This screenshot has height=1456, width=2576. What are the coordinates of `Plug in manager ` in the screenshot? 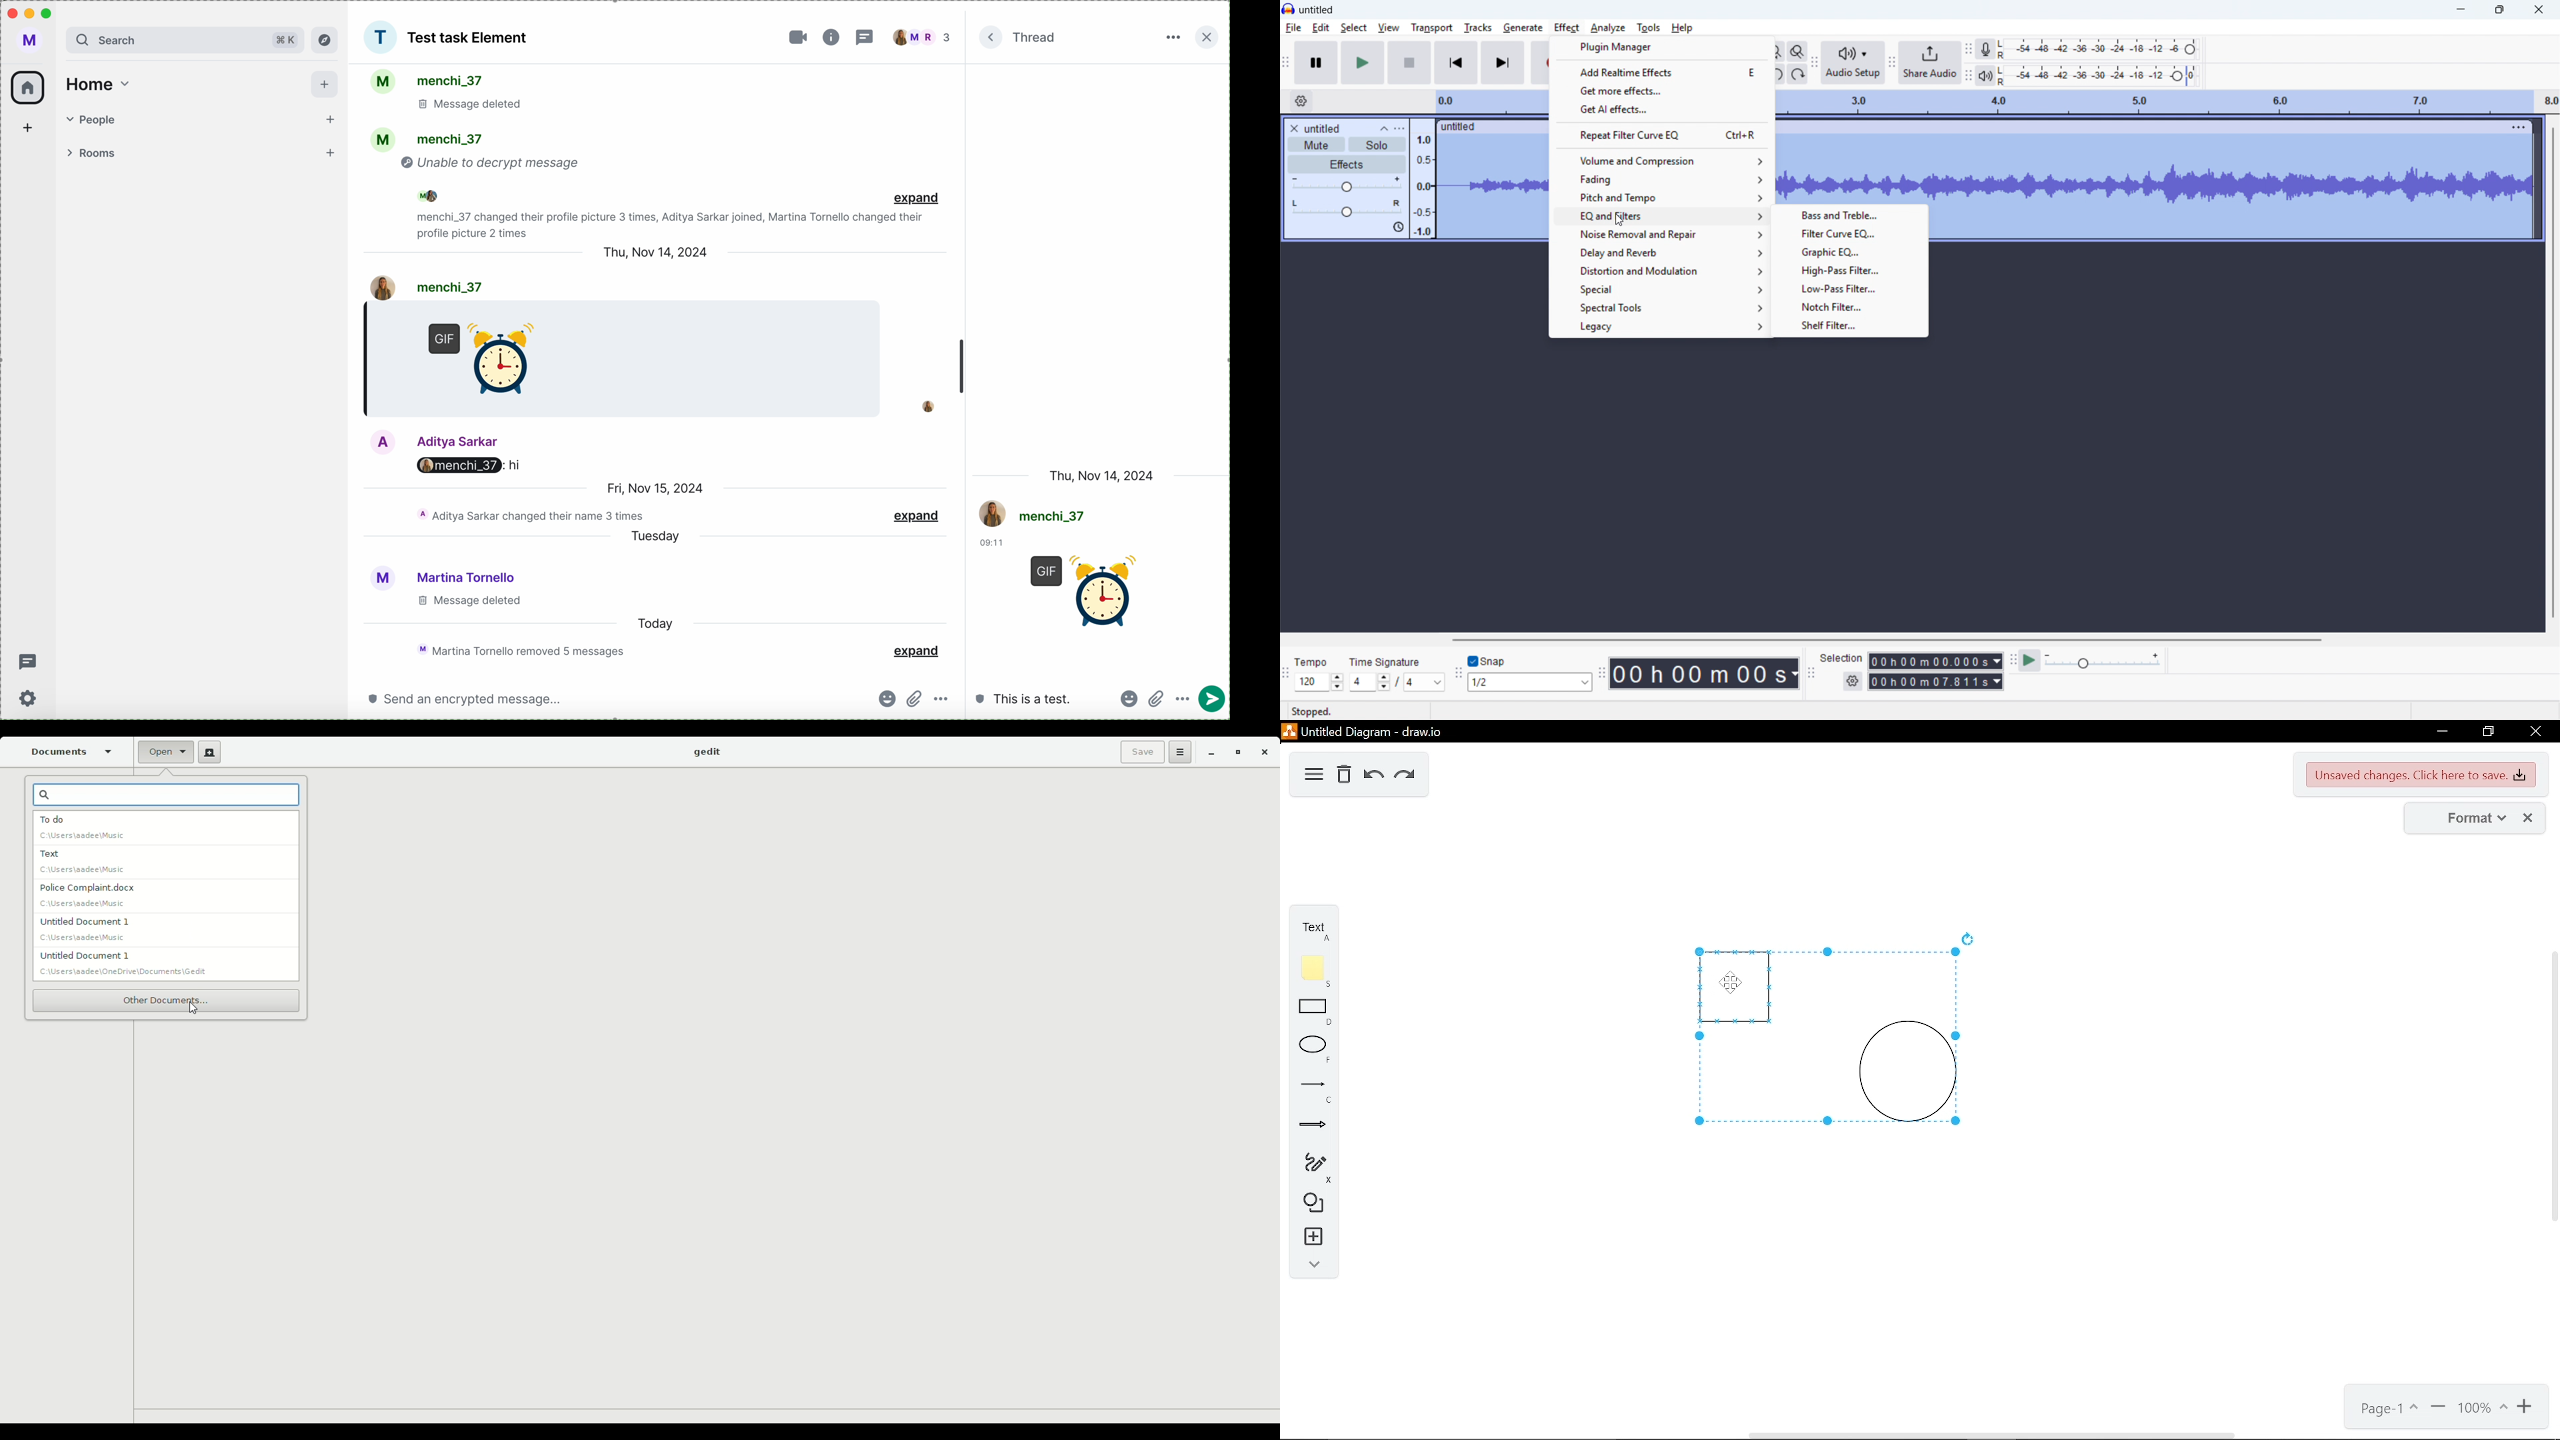 It's located at (1663, 47).